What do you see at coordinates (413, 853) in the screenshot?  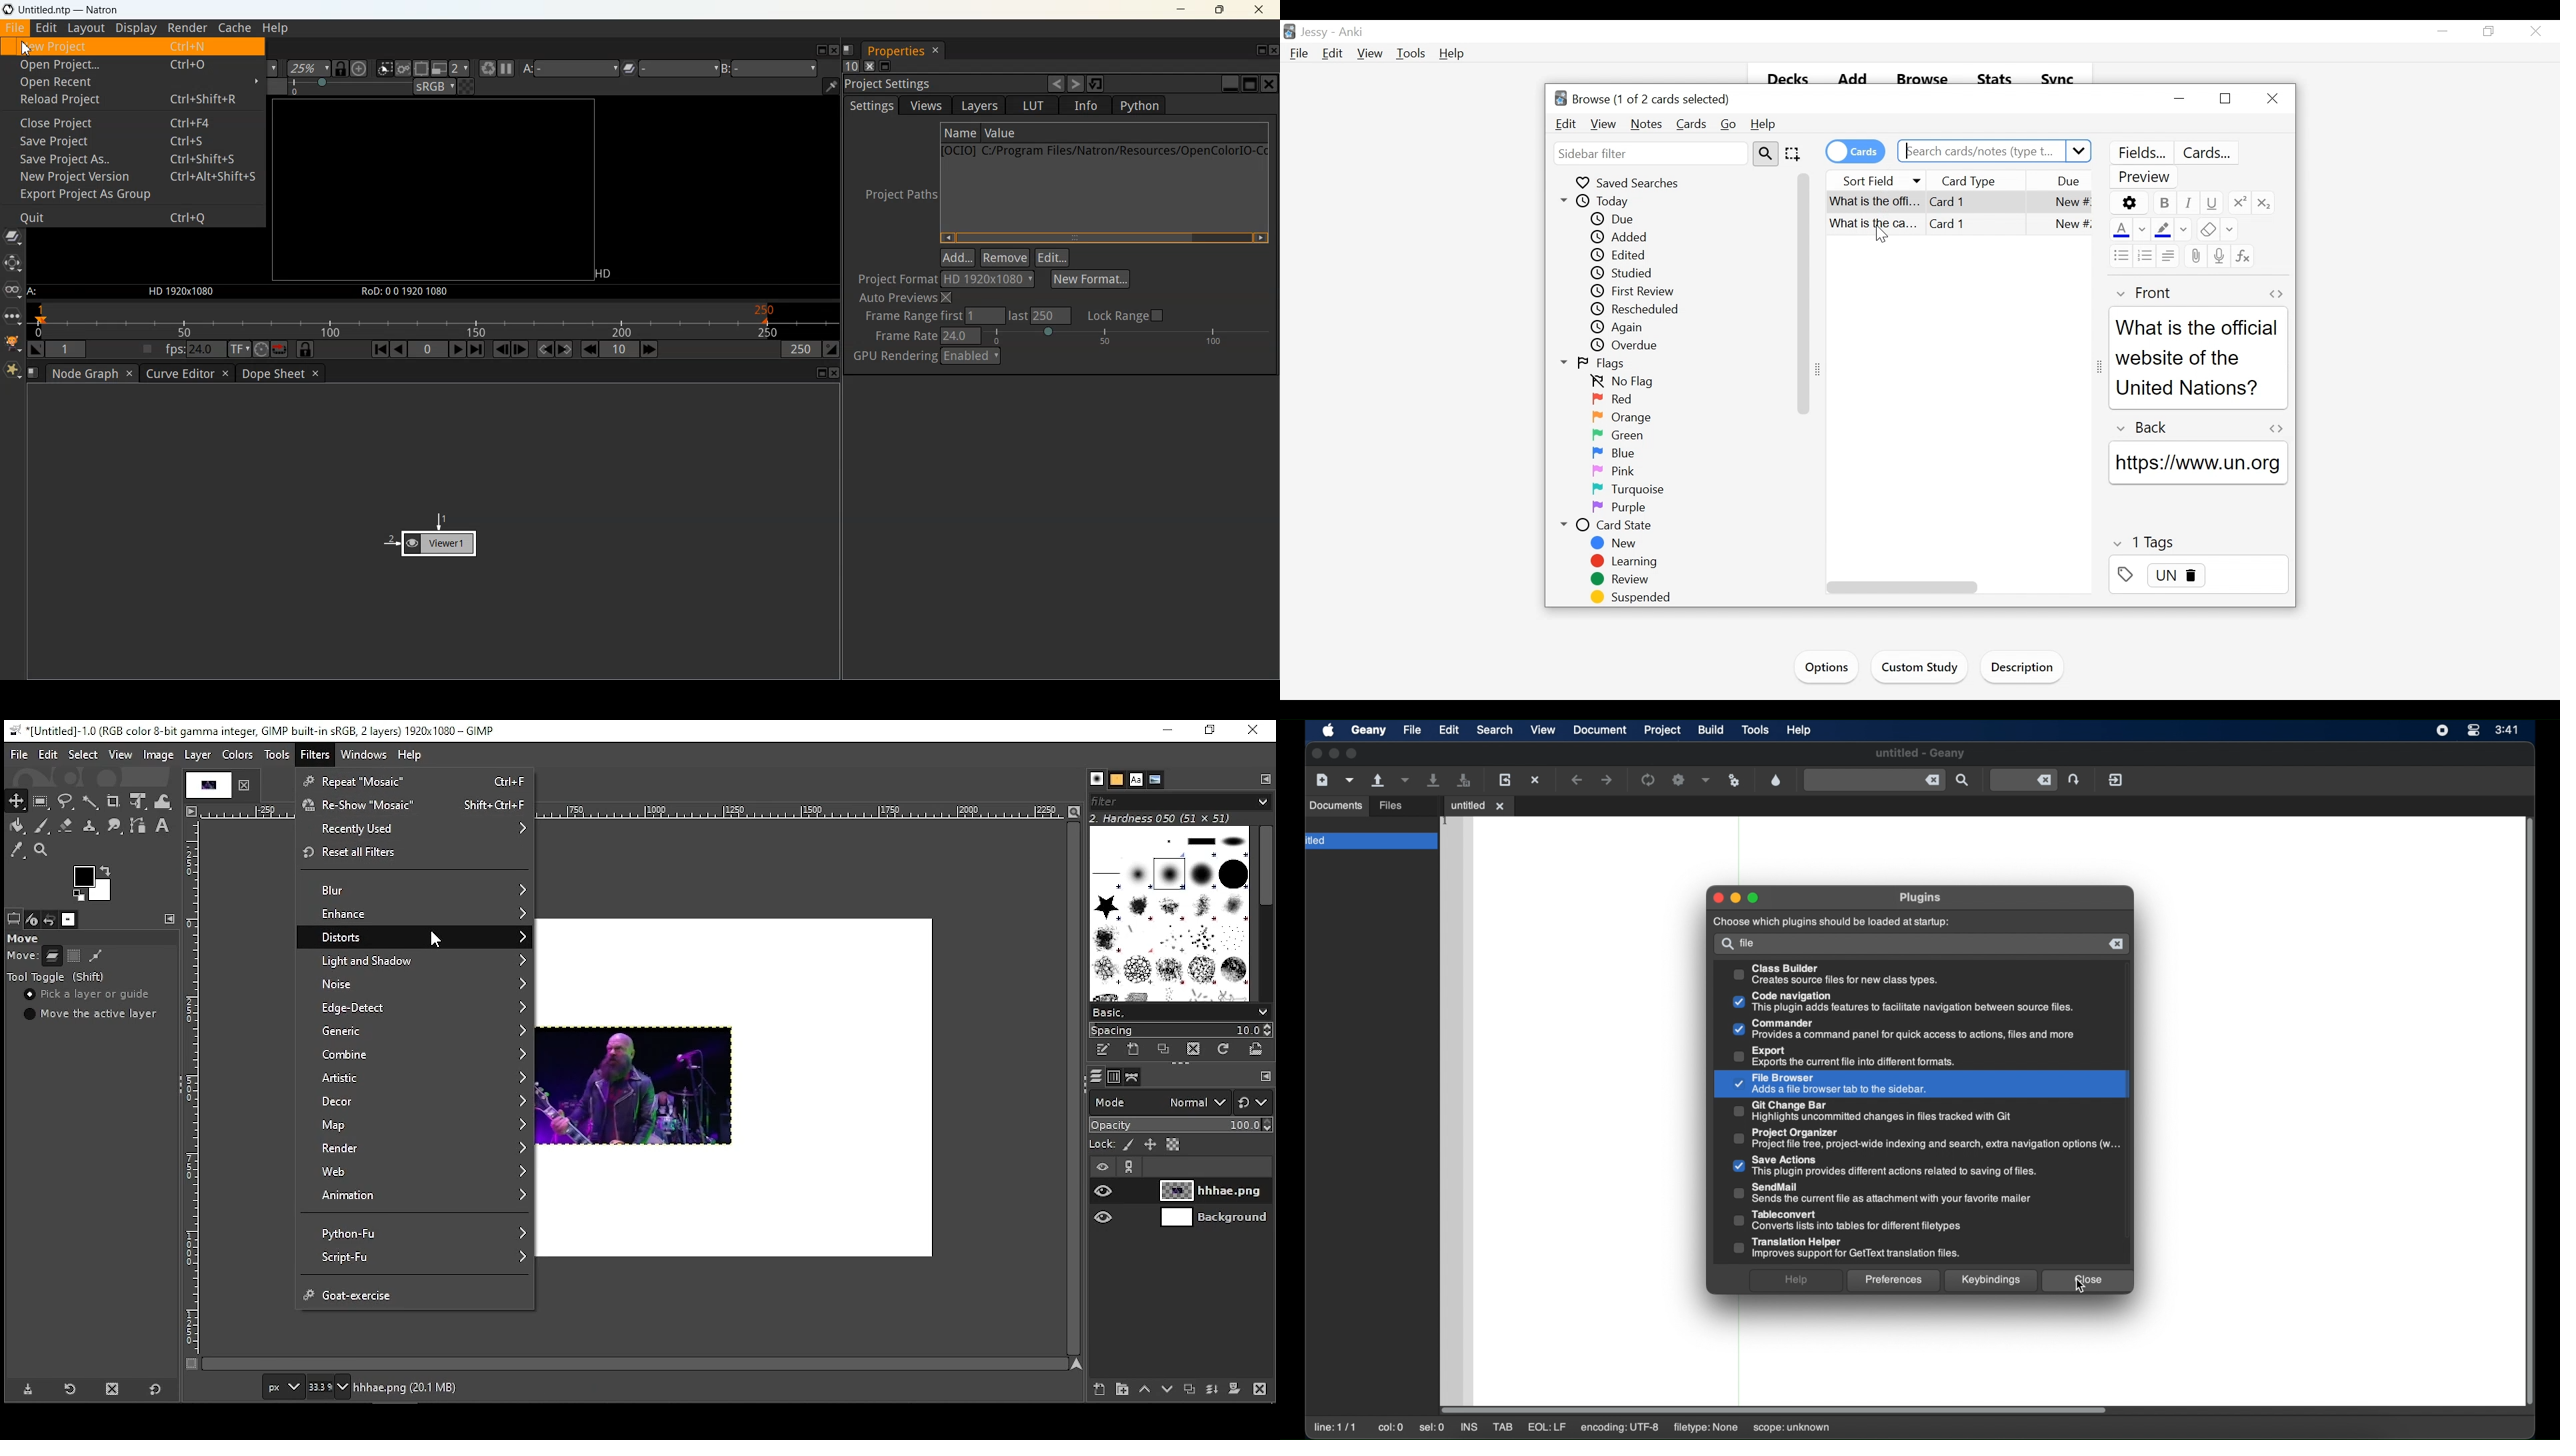 I see `reset all filters` at bounding box center [413, 853].